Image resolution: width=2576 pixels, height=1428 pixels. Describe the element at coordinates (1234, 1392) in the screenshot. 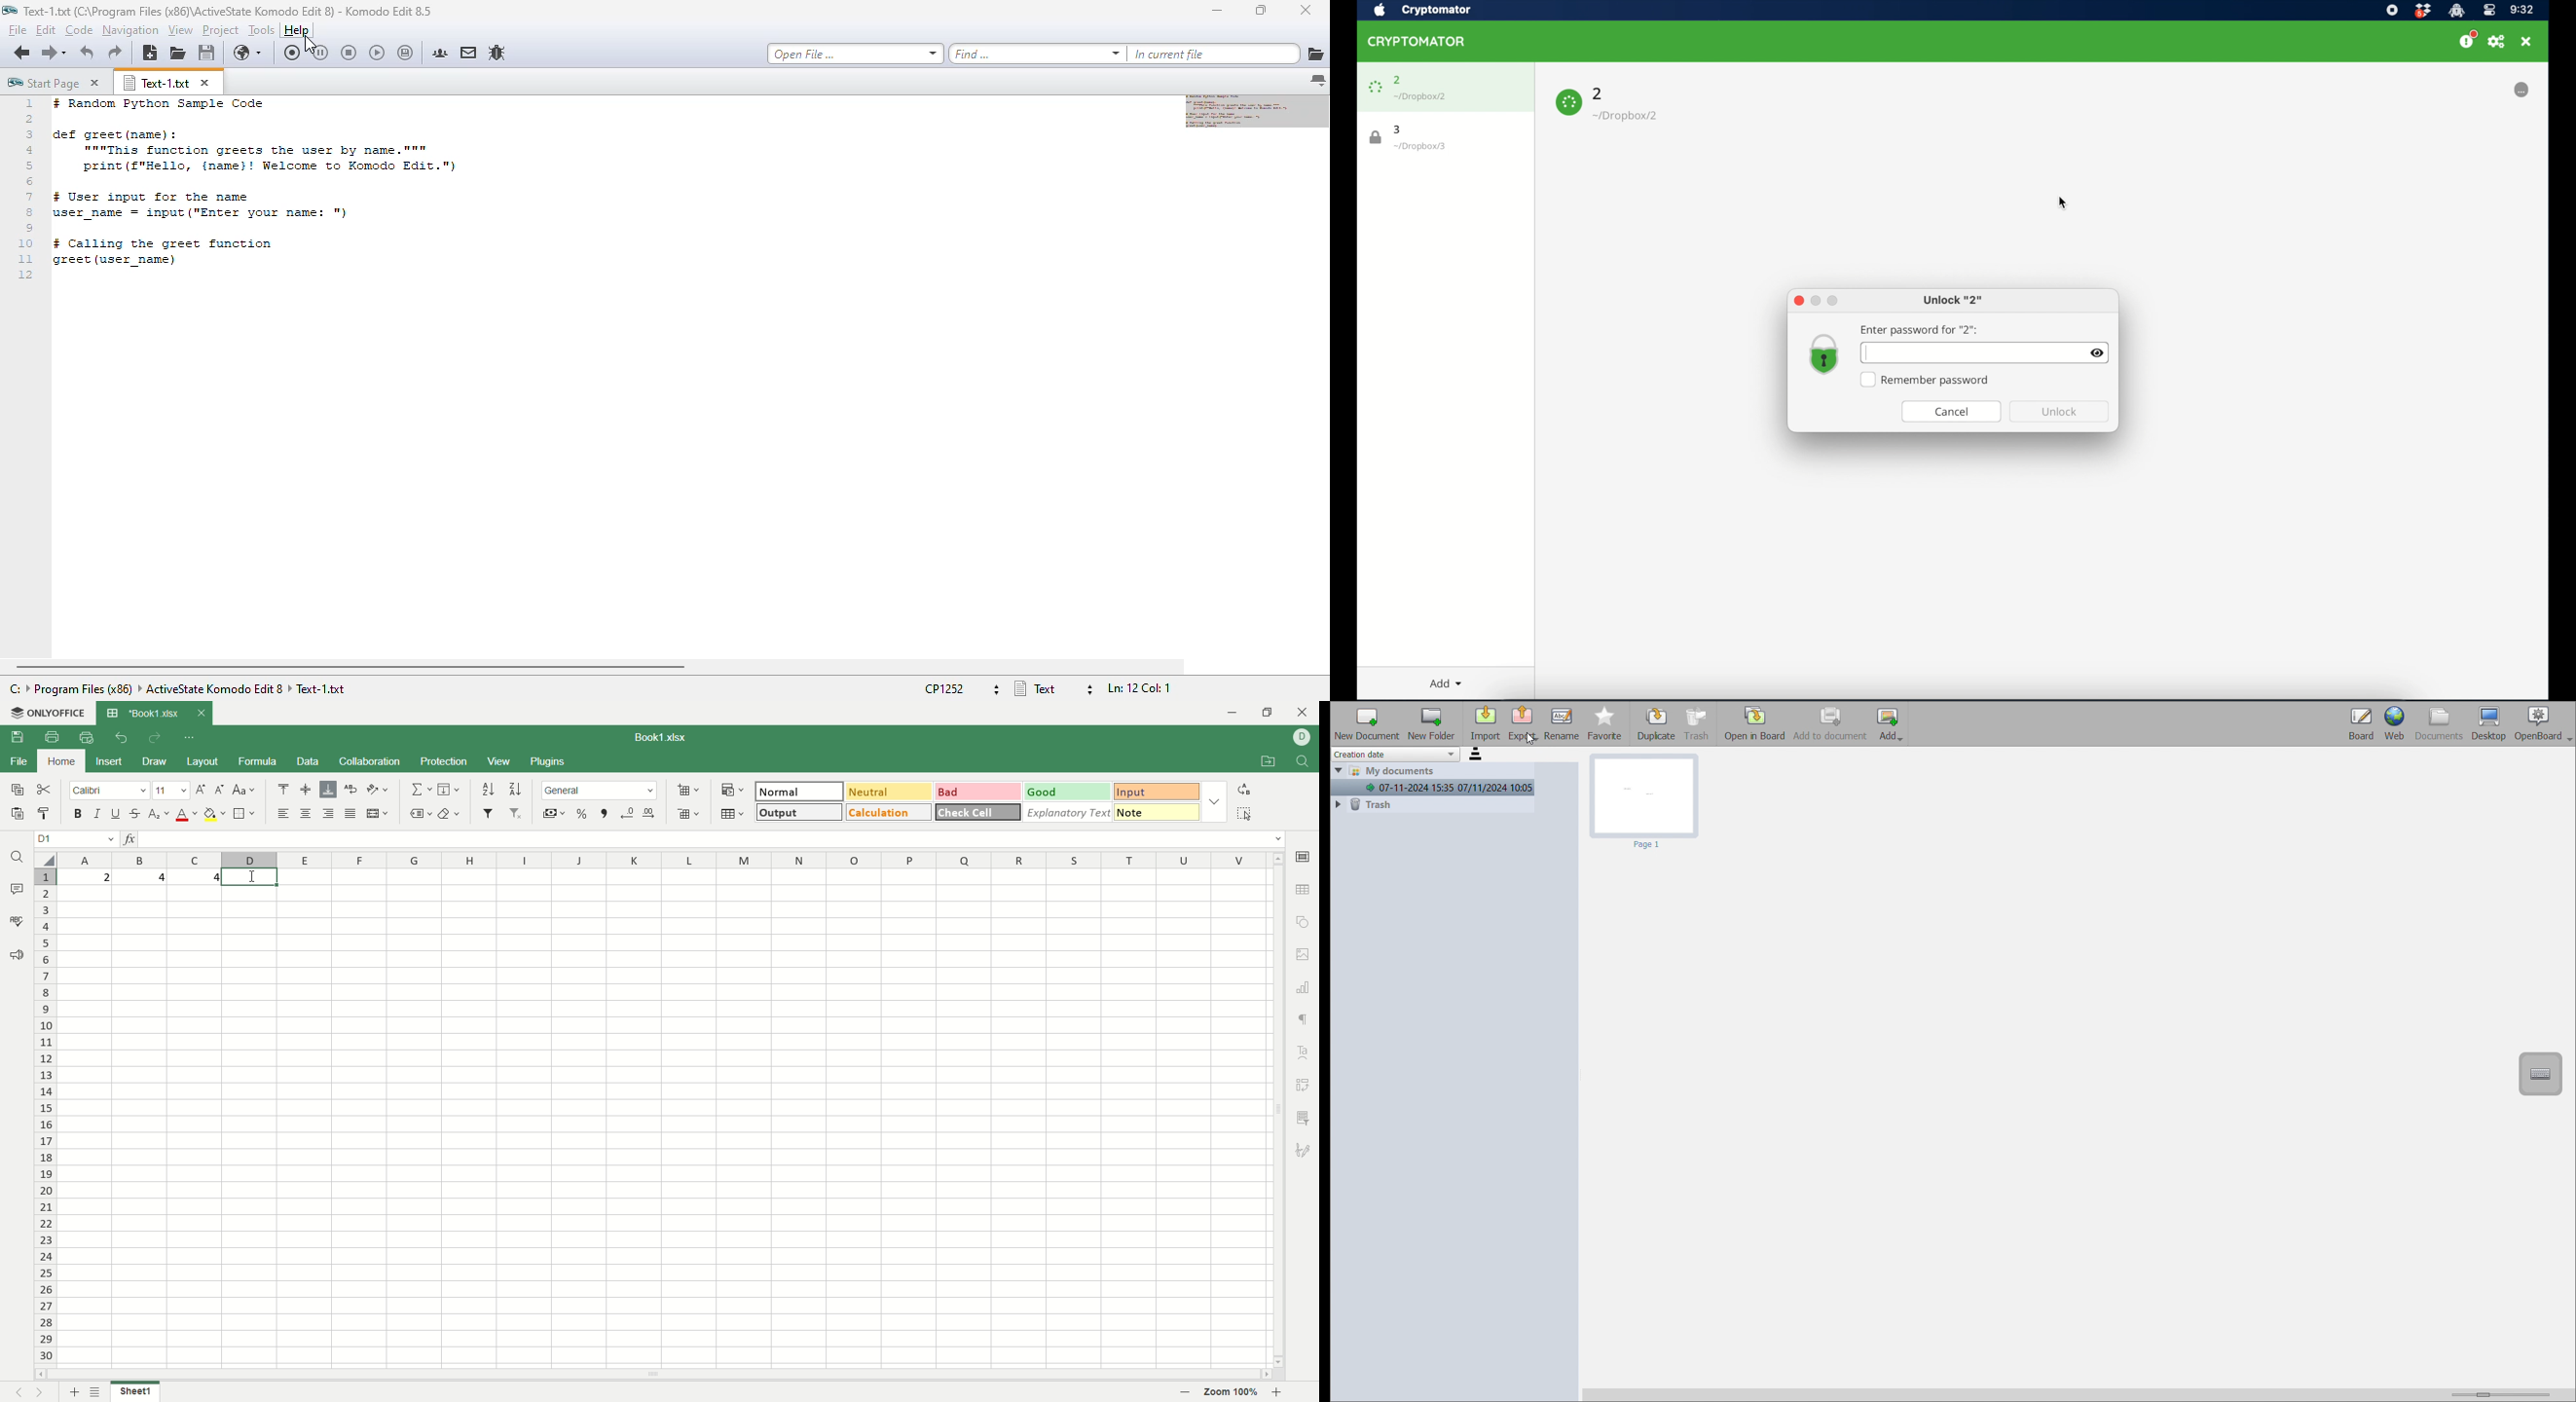

I see `zoom factor` at that location.